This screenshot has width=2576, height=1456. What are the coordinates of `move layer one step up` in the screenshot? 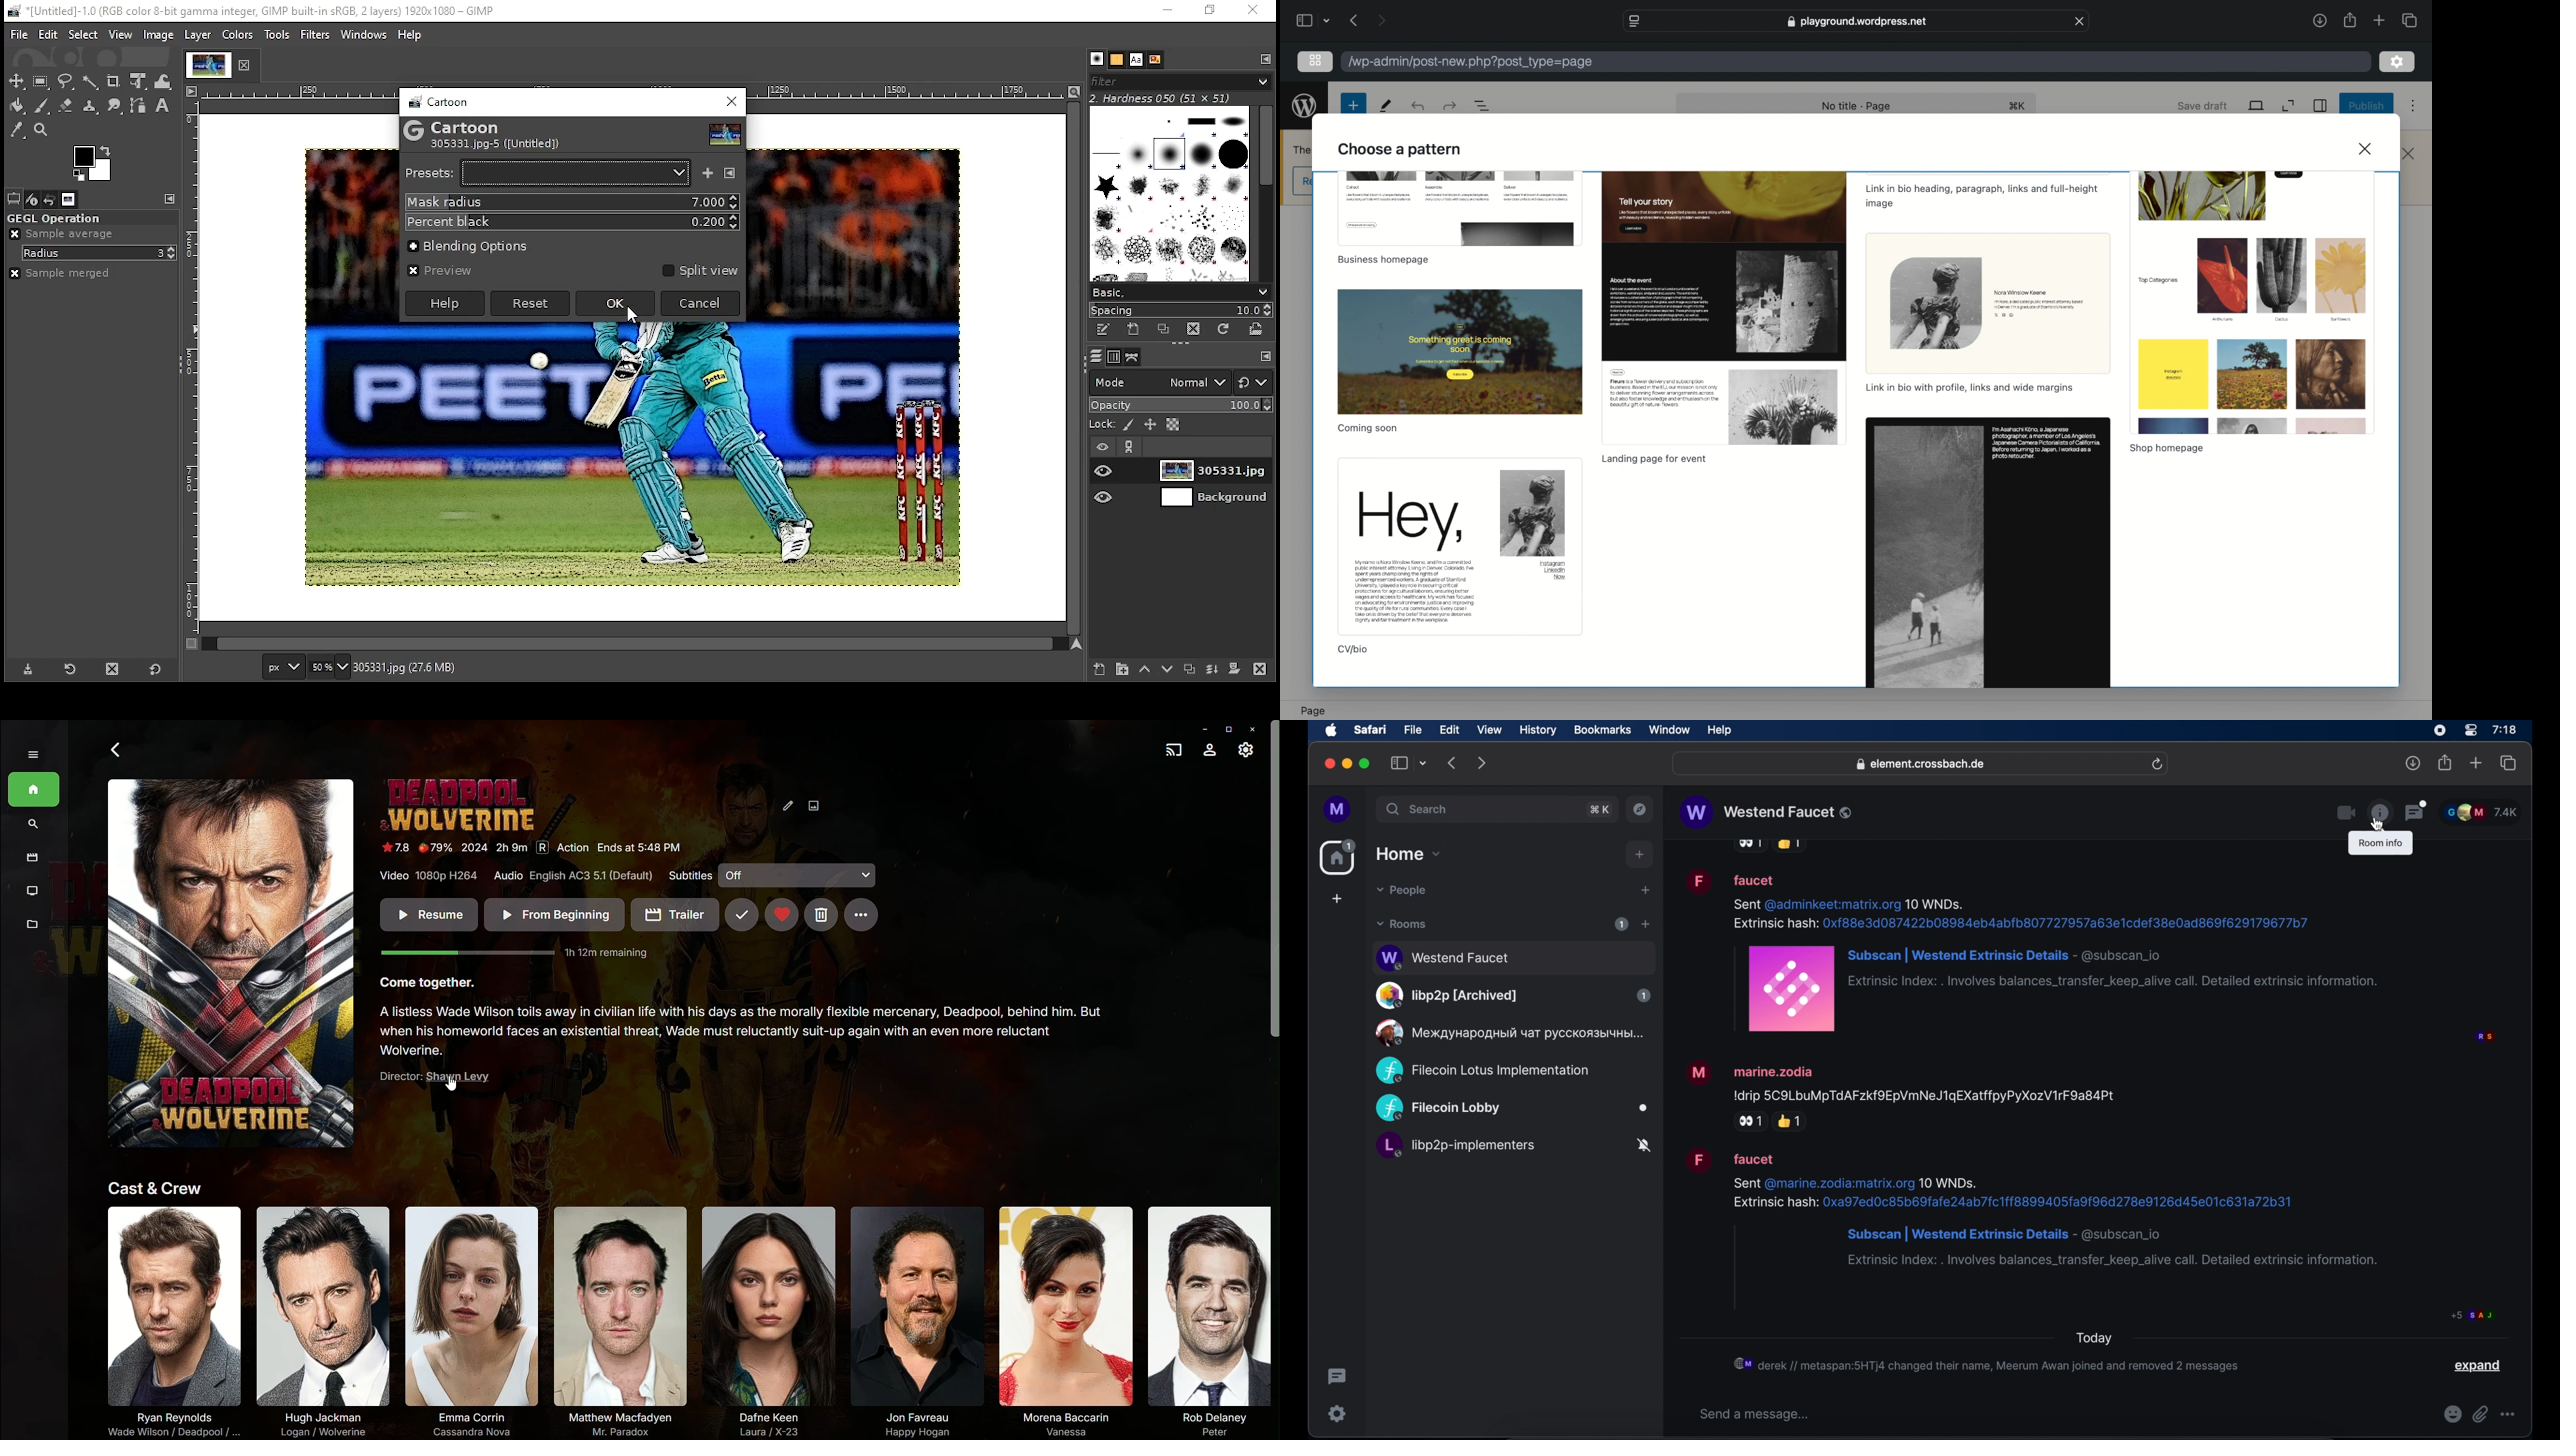 It's located at (1145, 670).